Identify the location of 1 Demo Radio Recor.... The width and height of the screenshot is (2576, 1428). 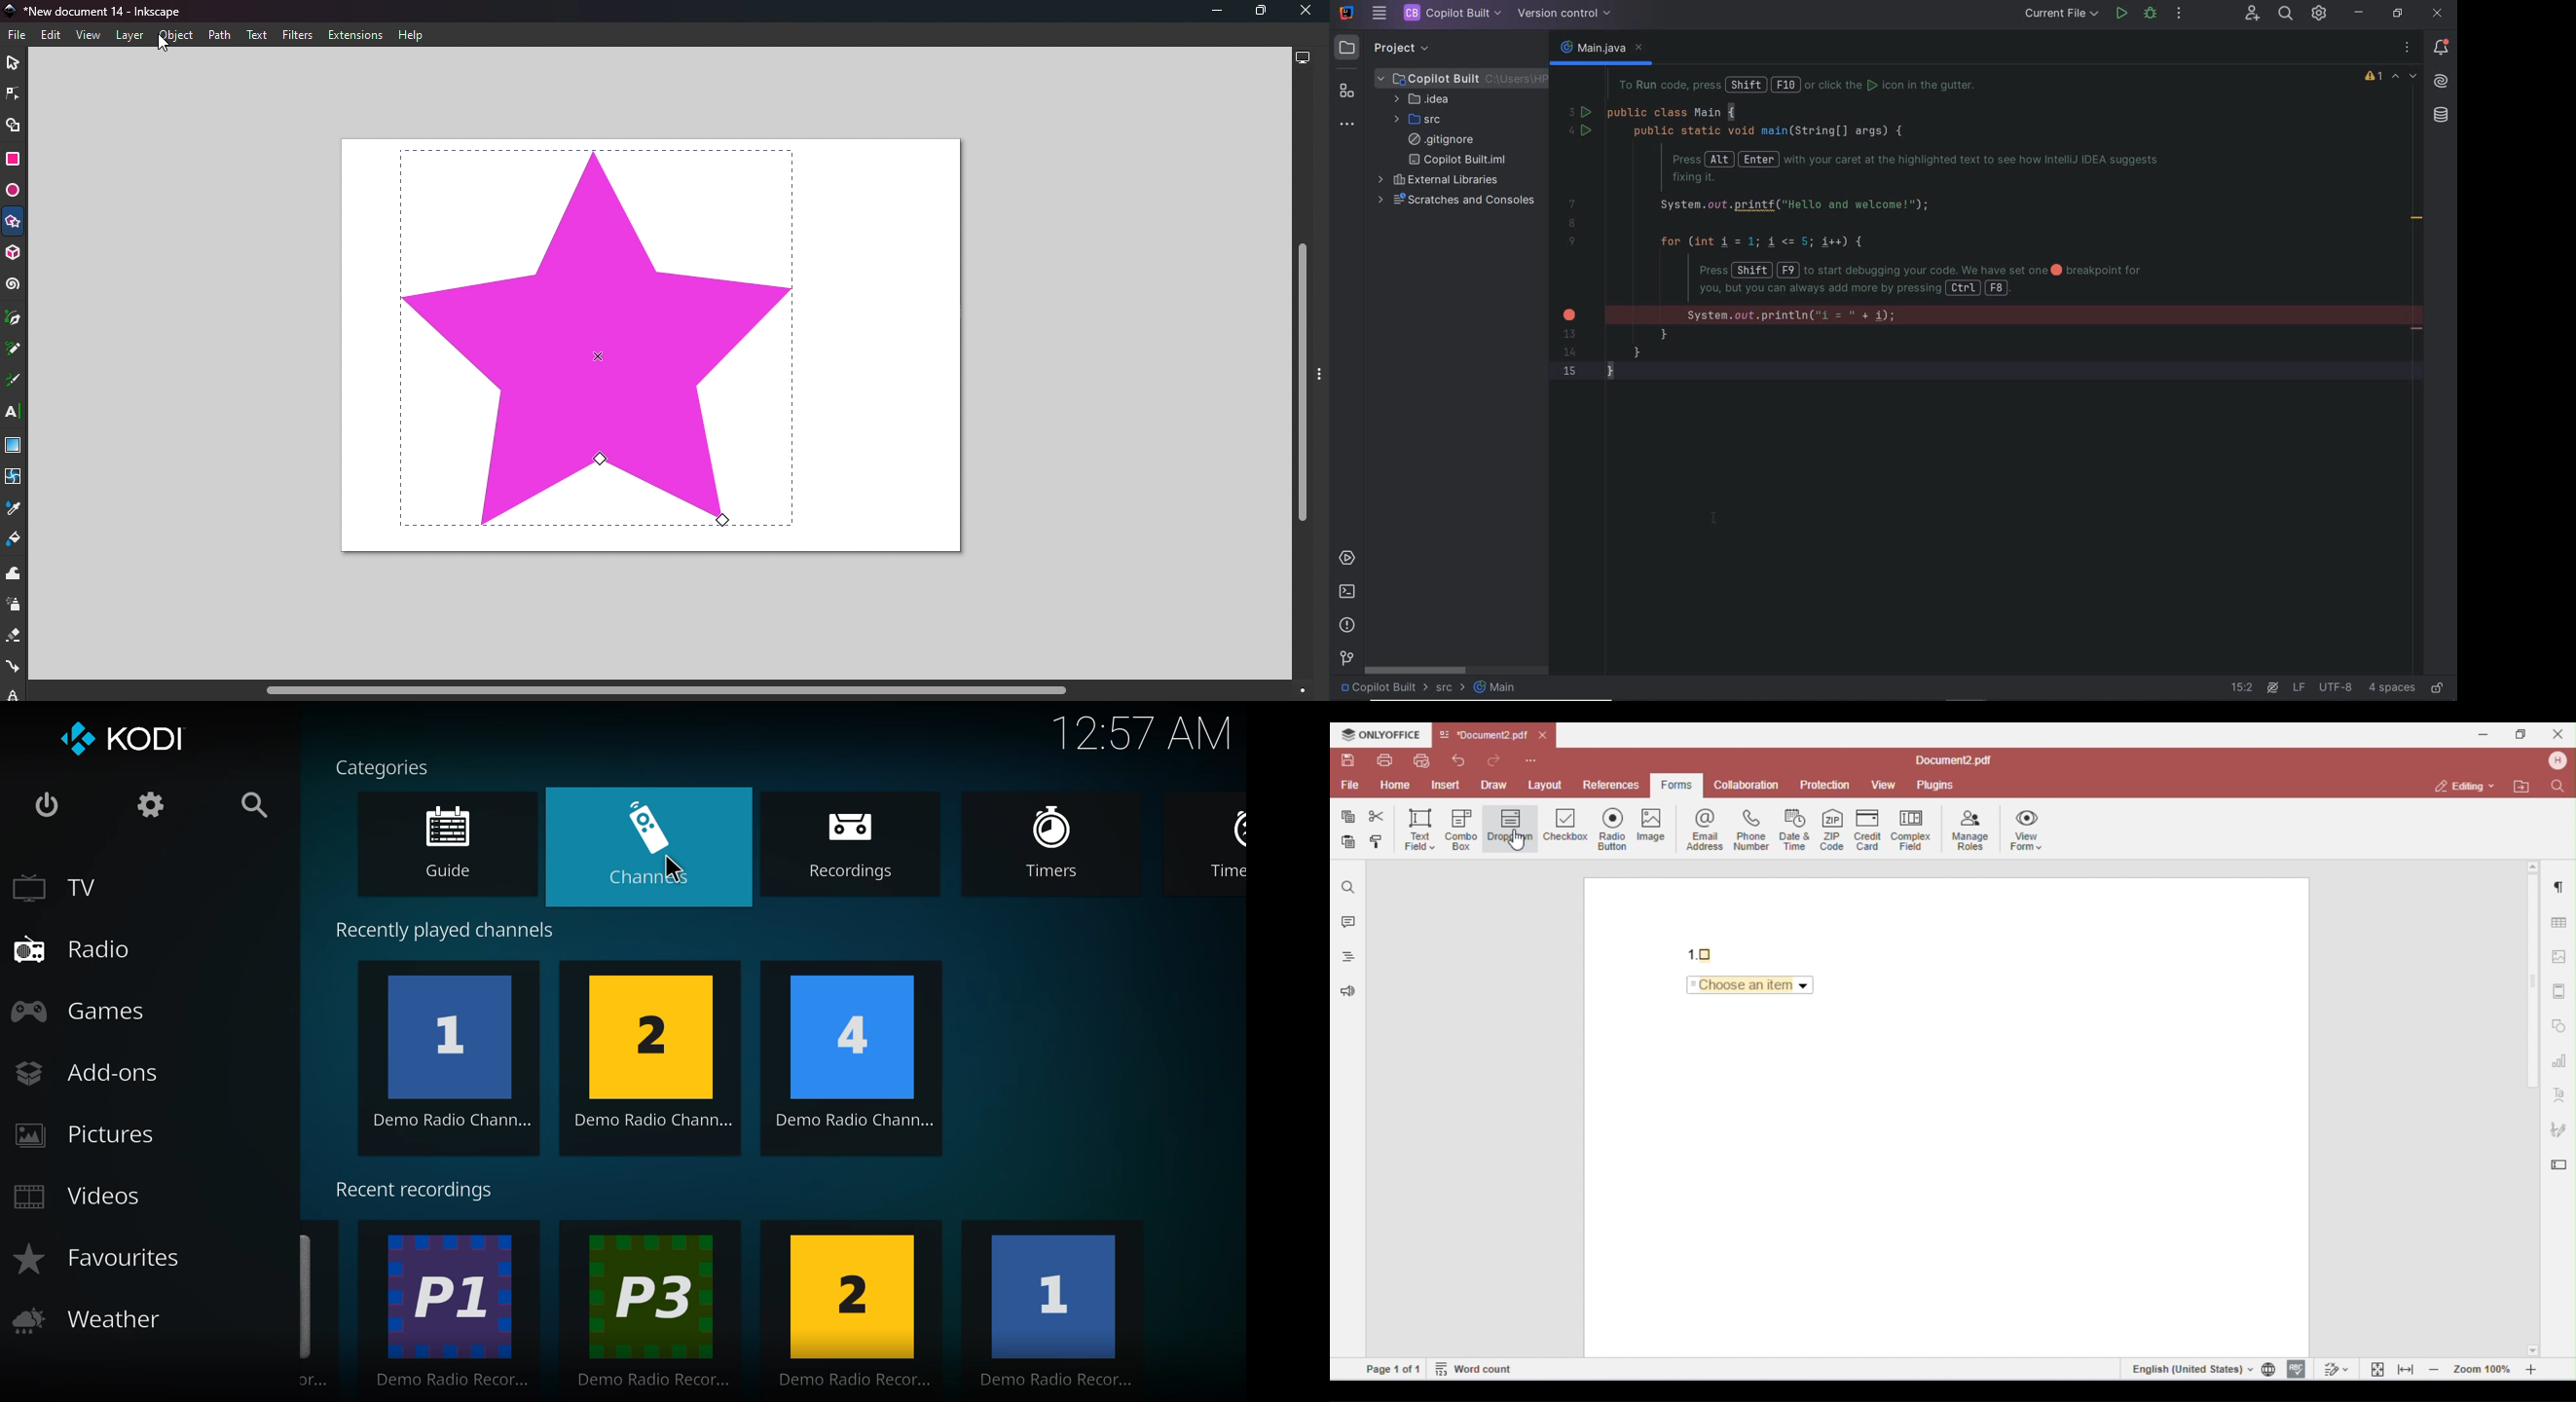
(1054, 1310).